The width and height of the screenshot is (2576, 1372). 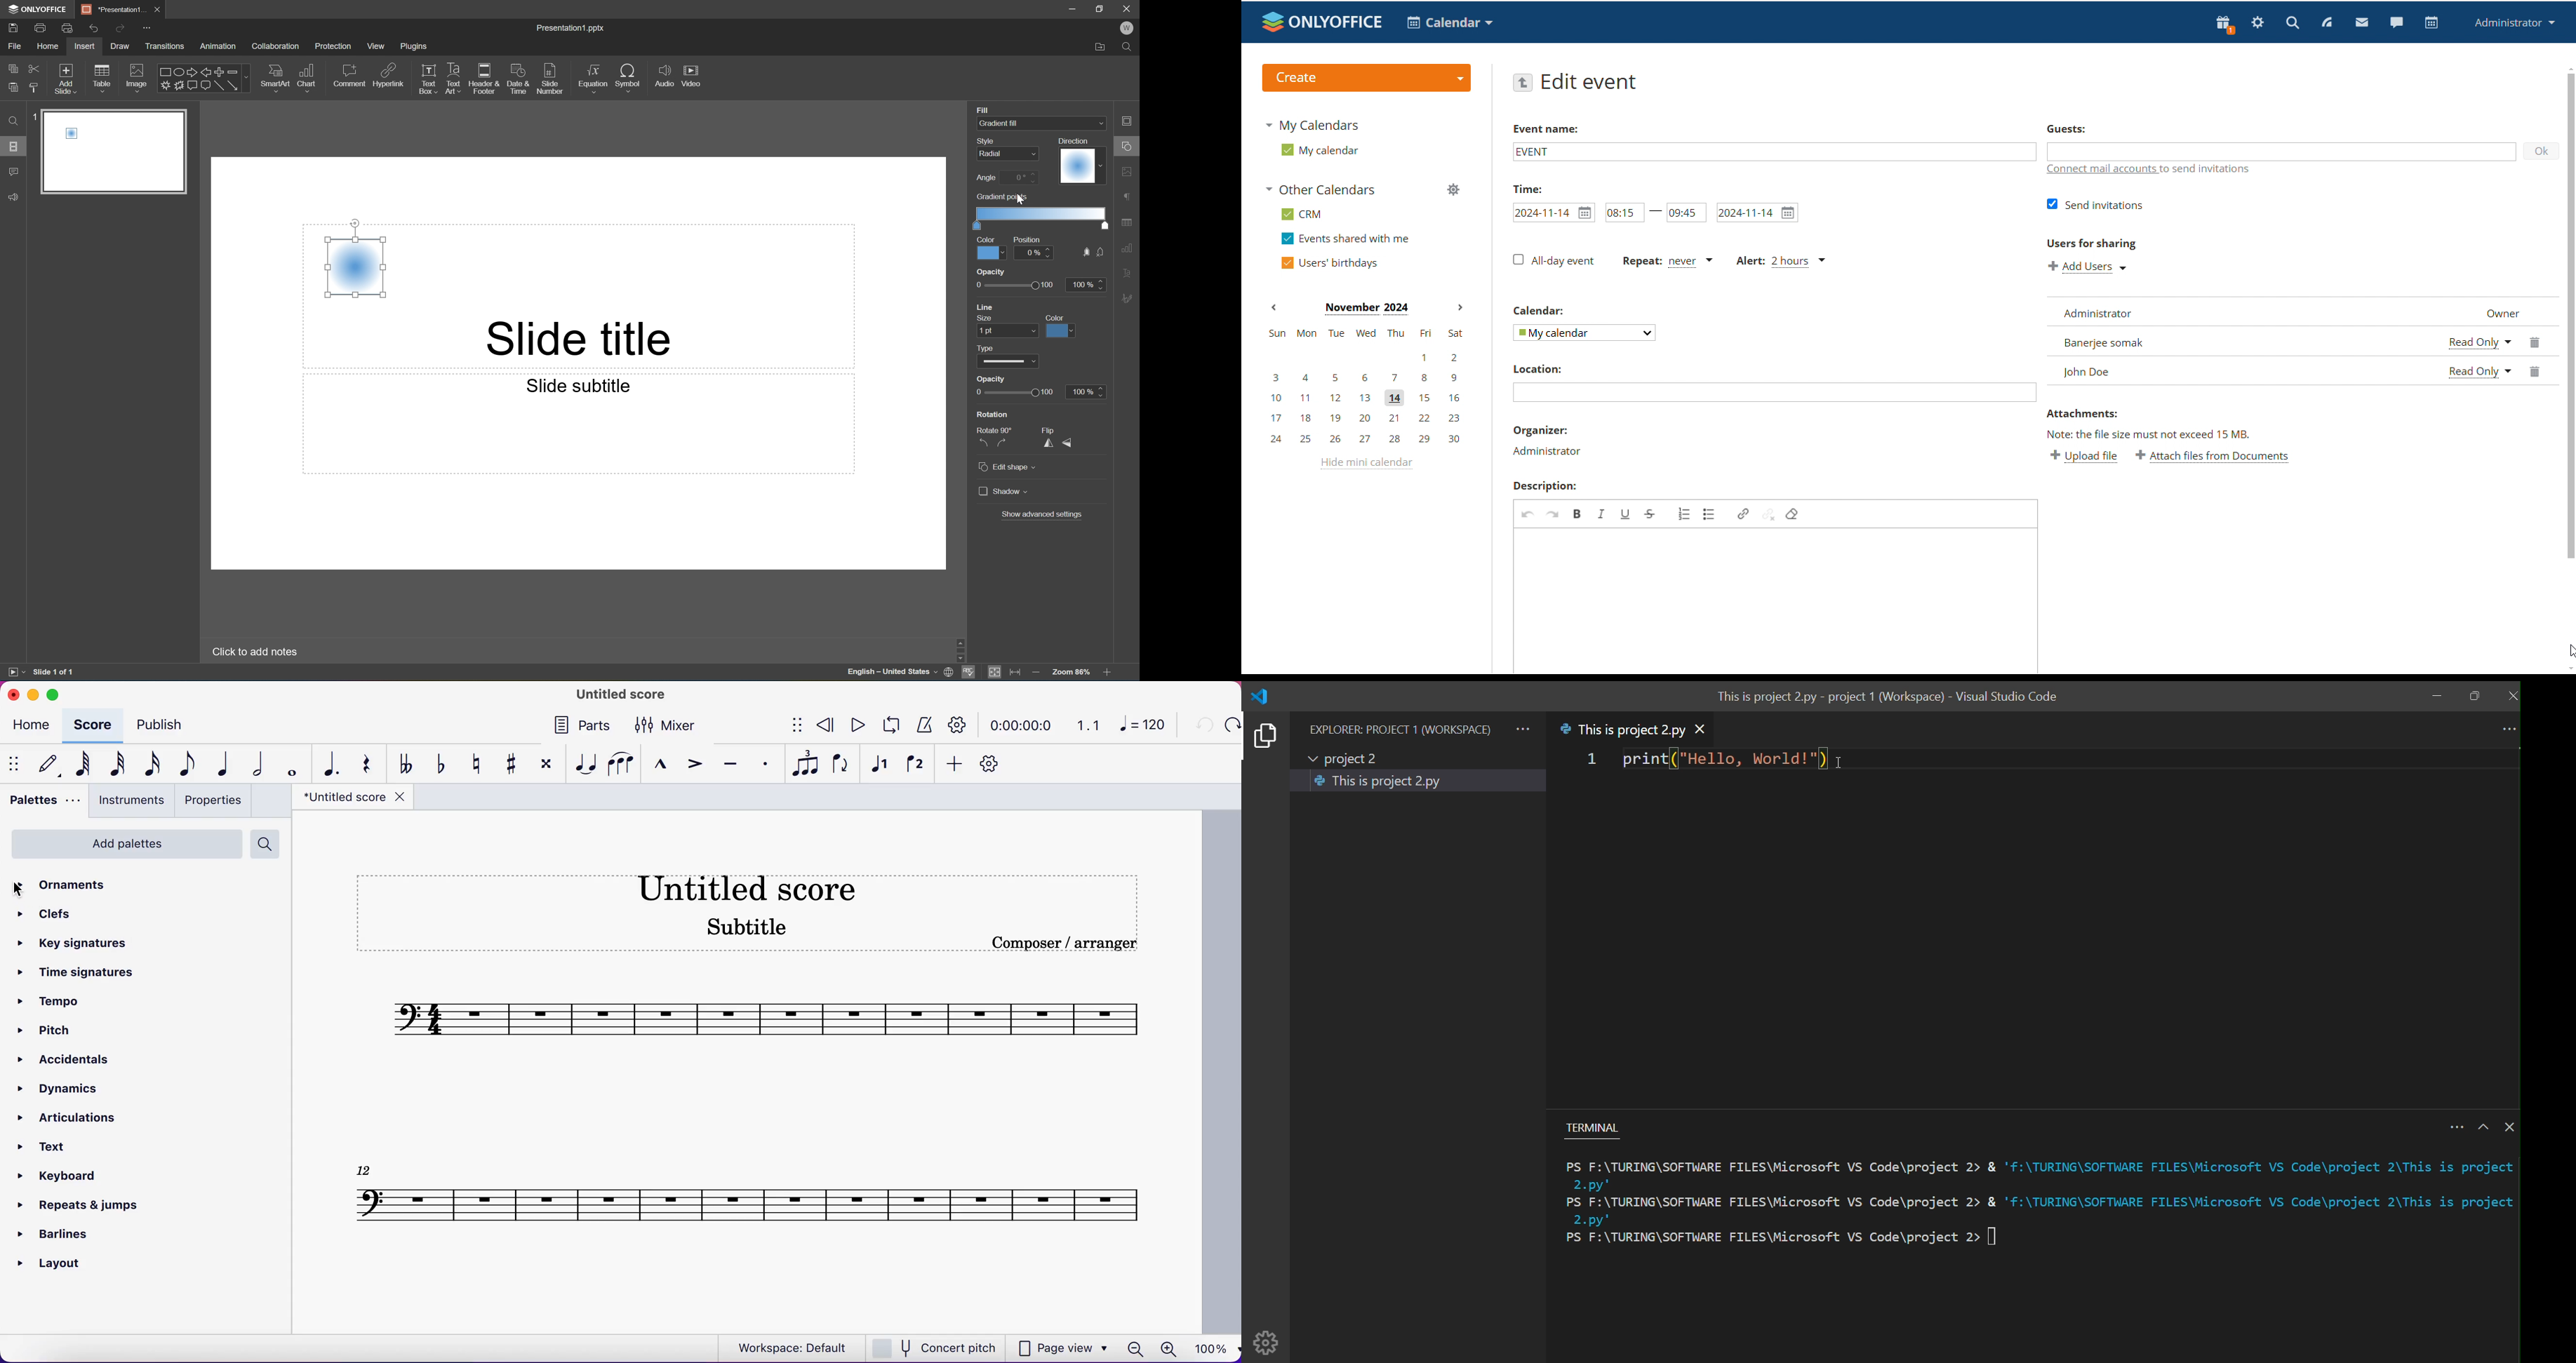 What do you see at coordinates (13, 121) in the screenshot?
I see `Find` at bounding box center [13, 121].